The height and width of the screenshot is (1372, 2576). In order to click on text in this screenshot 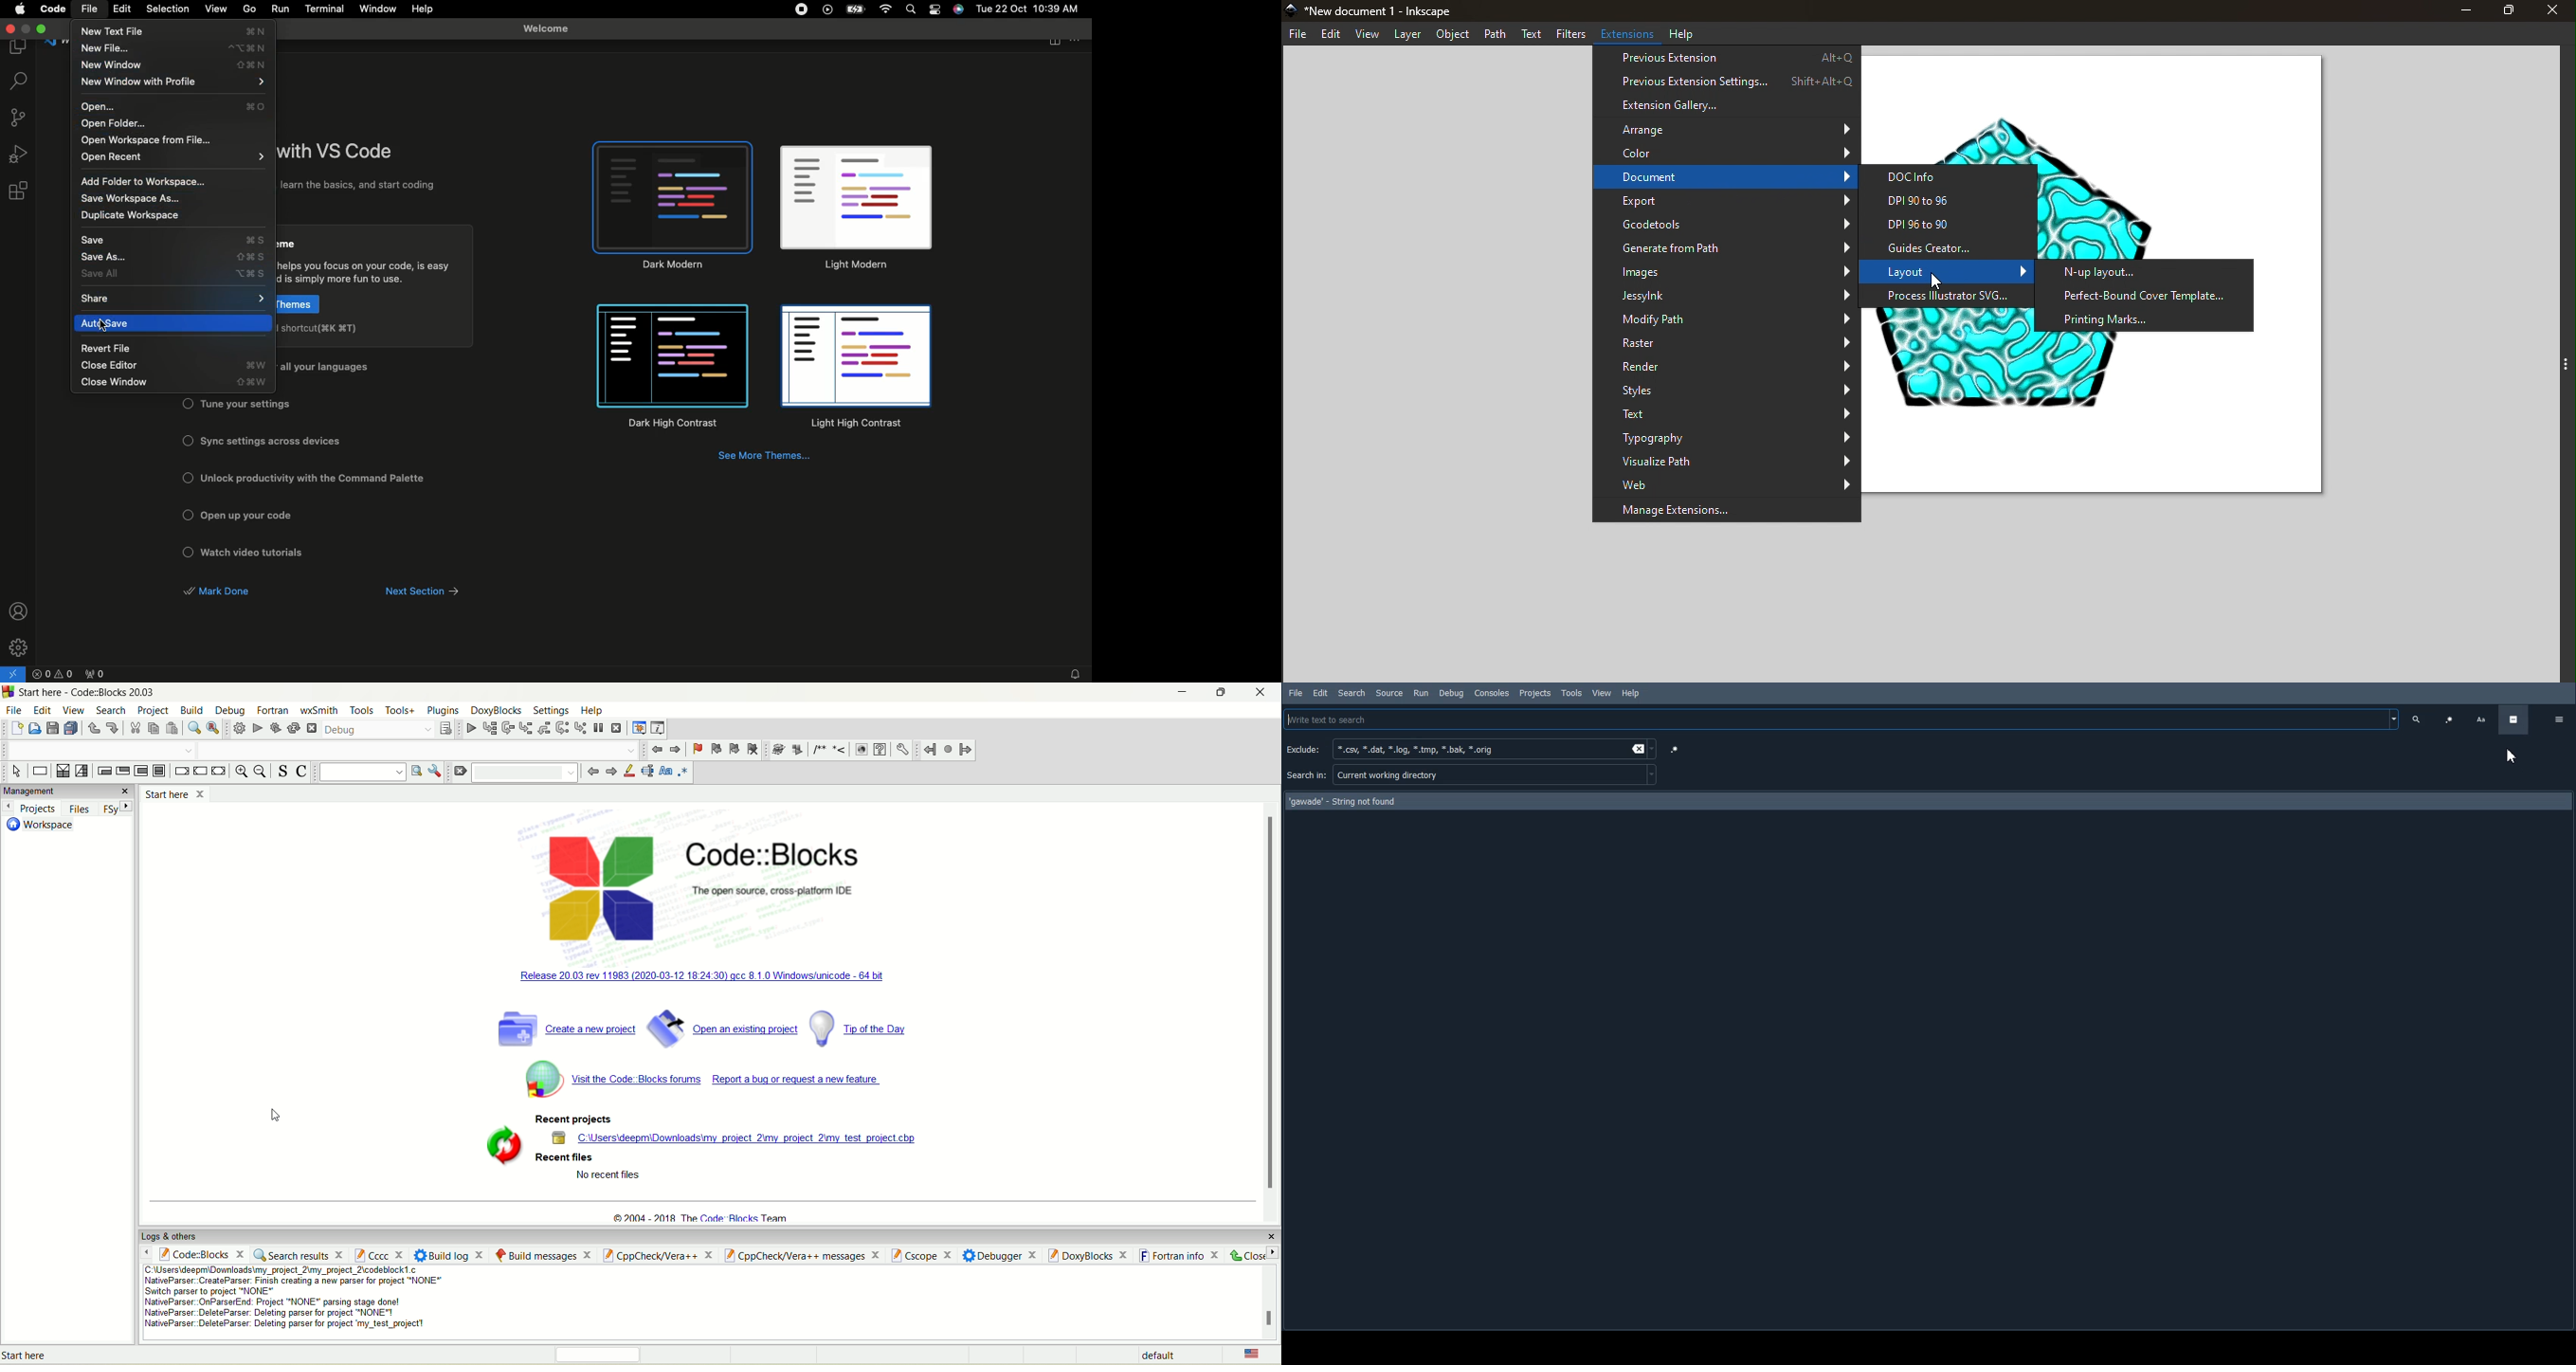, I will do `click(708, 1219)`.